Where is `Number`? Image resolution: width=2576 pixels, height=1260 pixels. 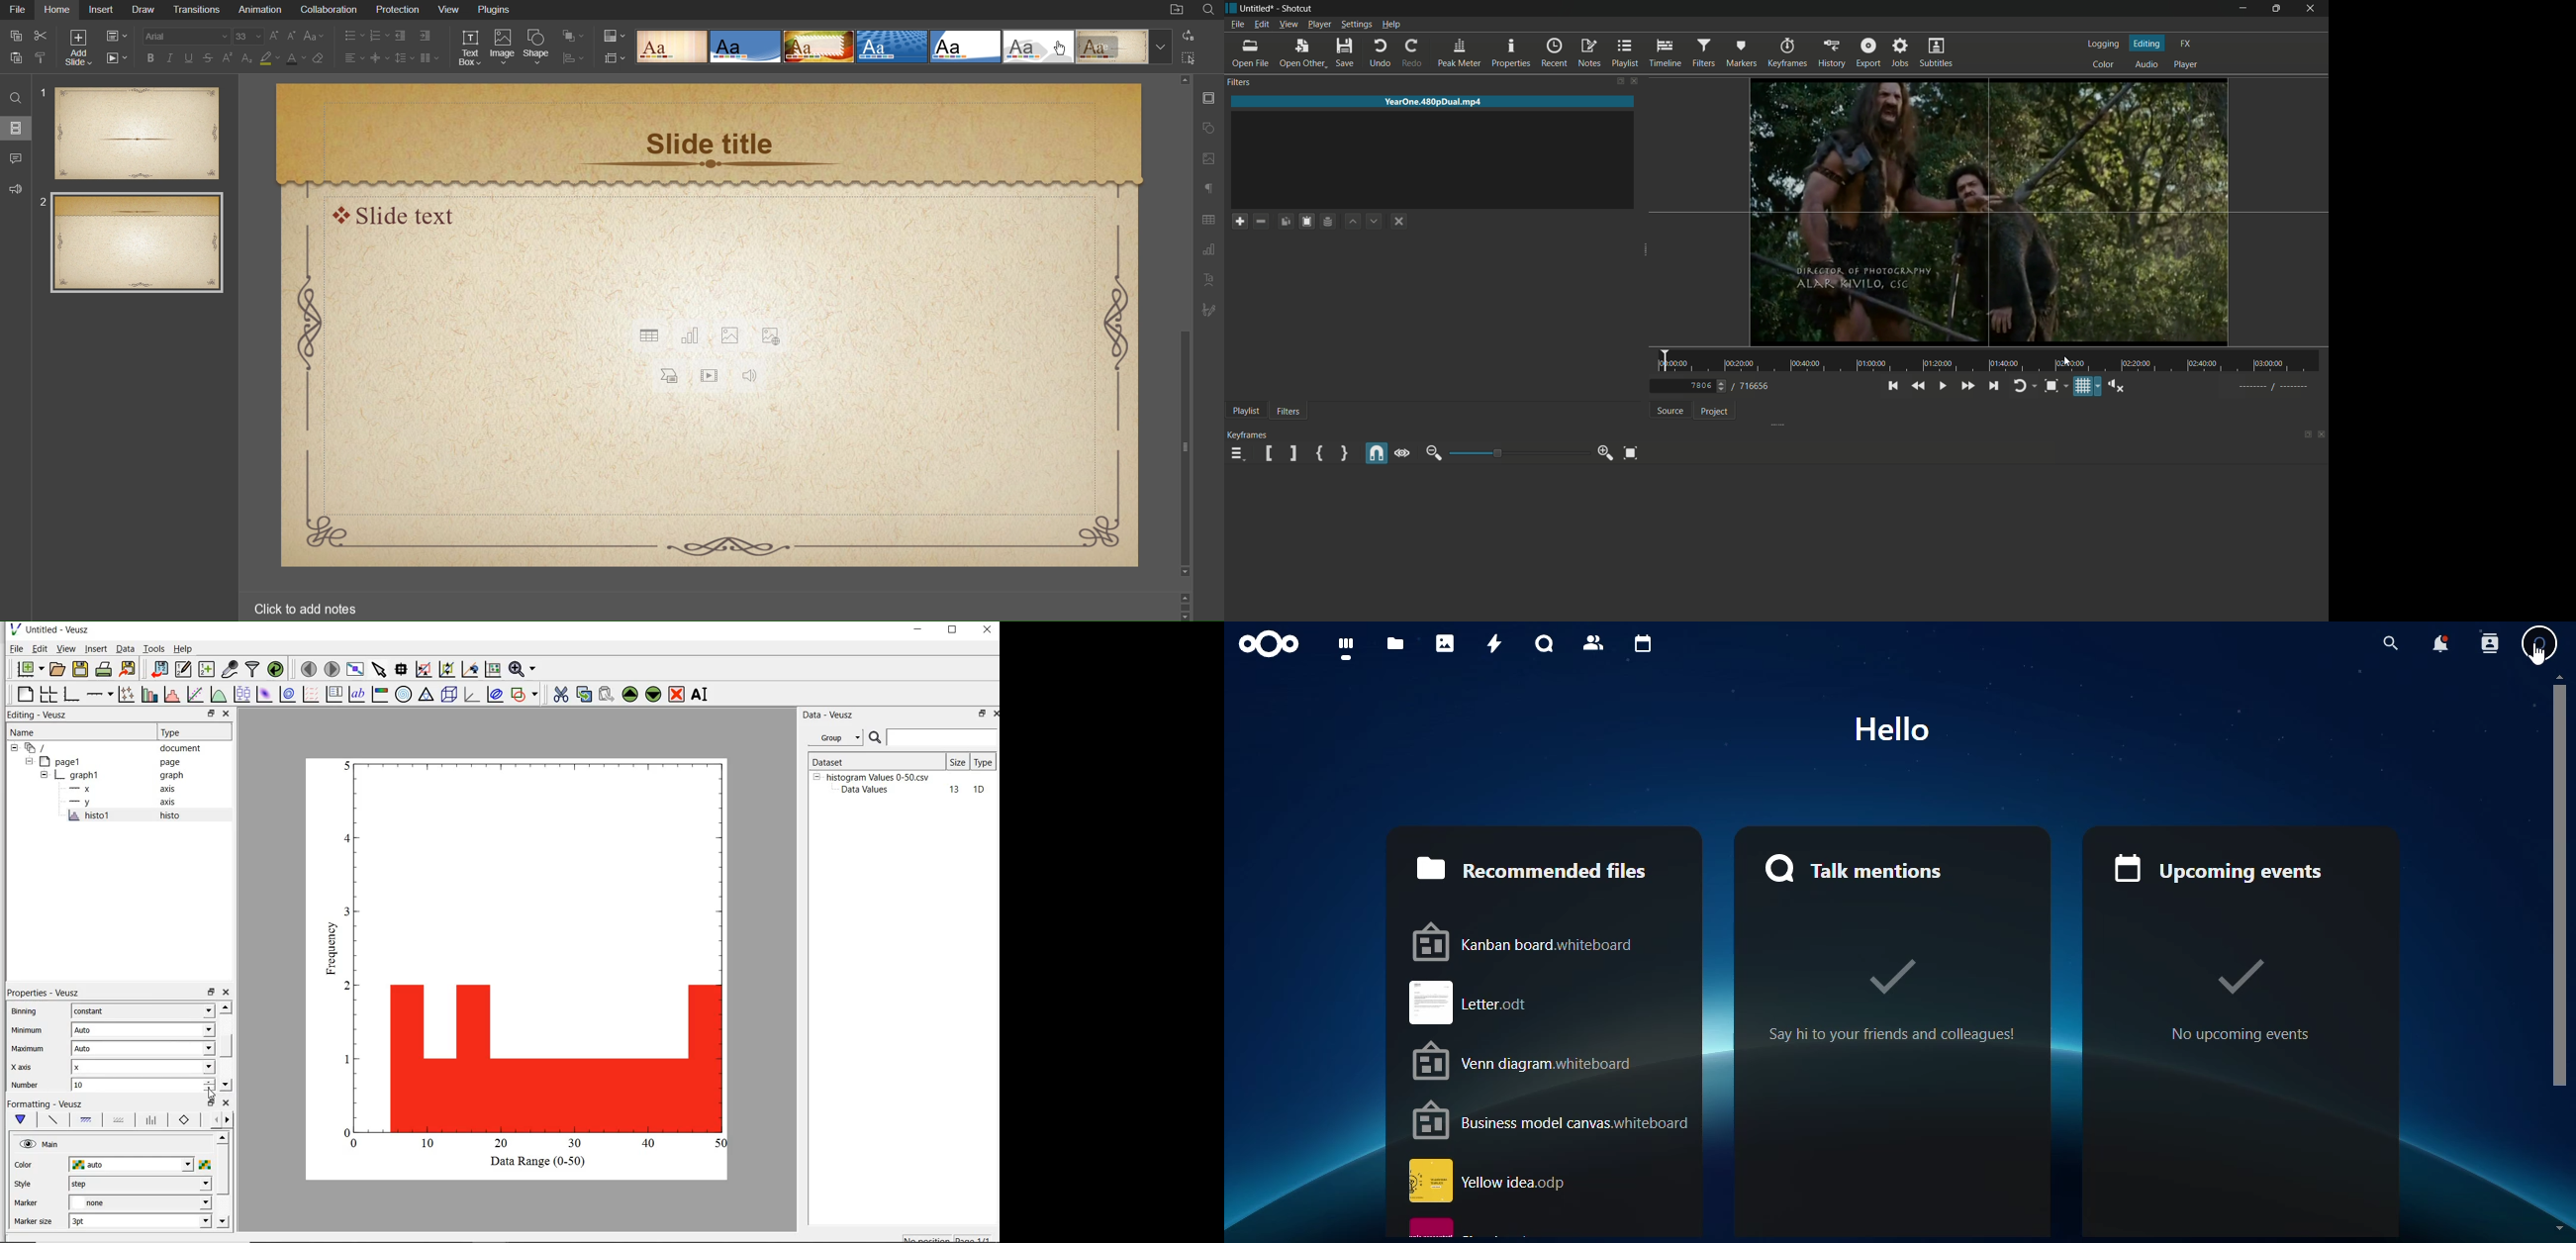 Number is located at coordinates (27, 1085).